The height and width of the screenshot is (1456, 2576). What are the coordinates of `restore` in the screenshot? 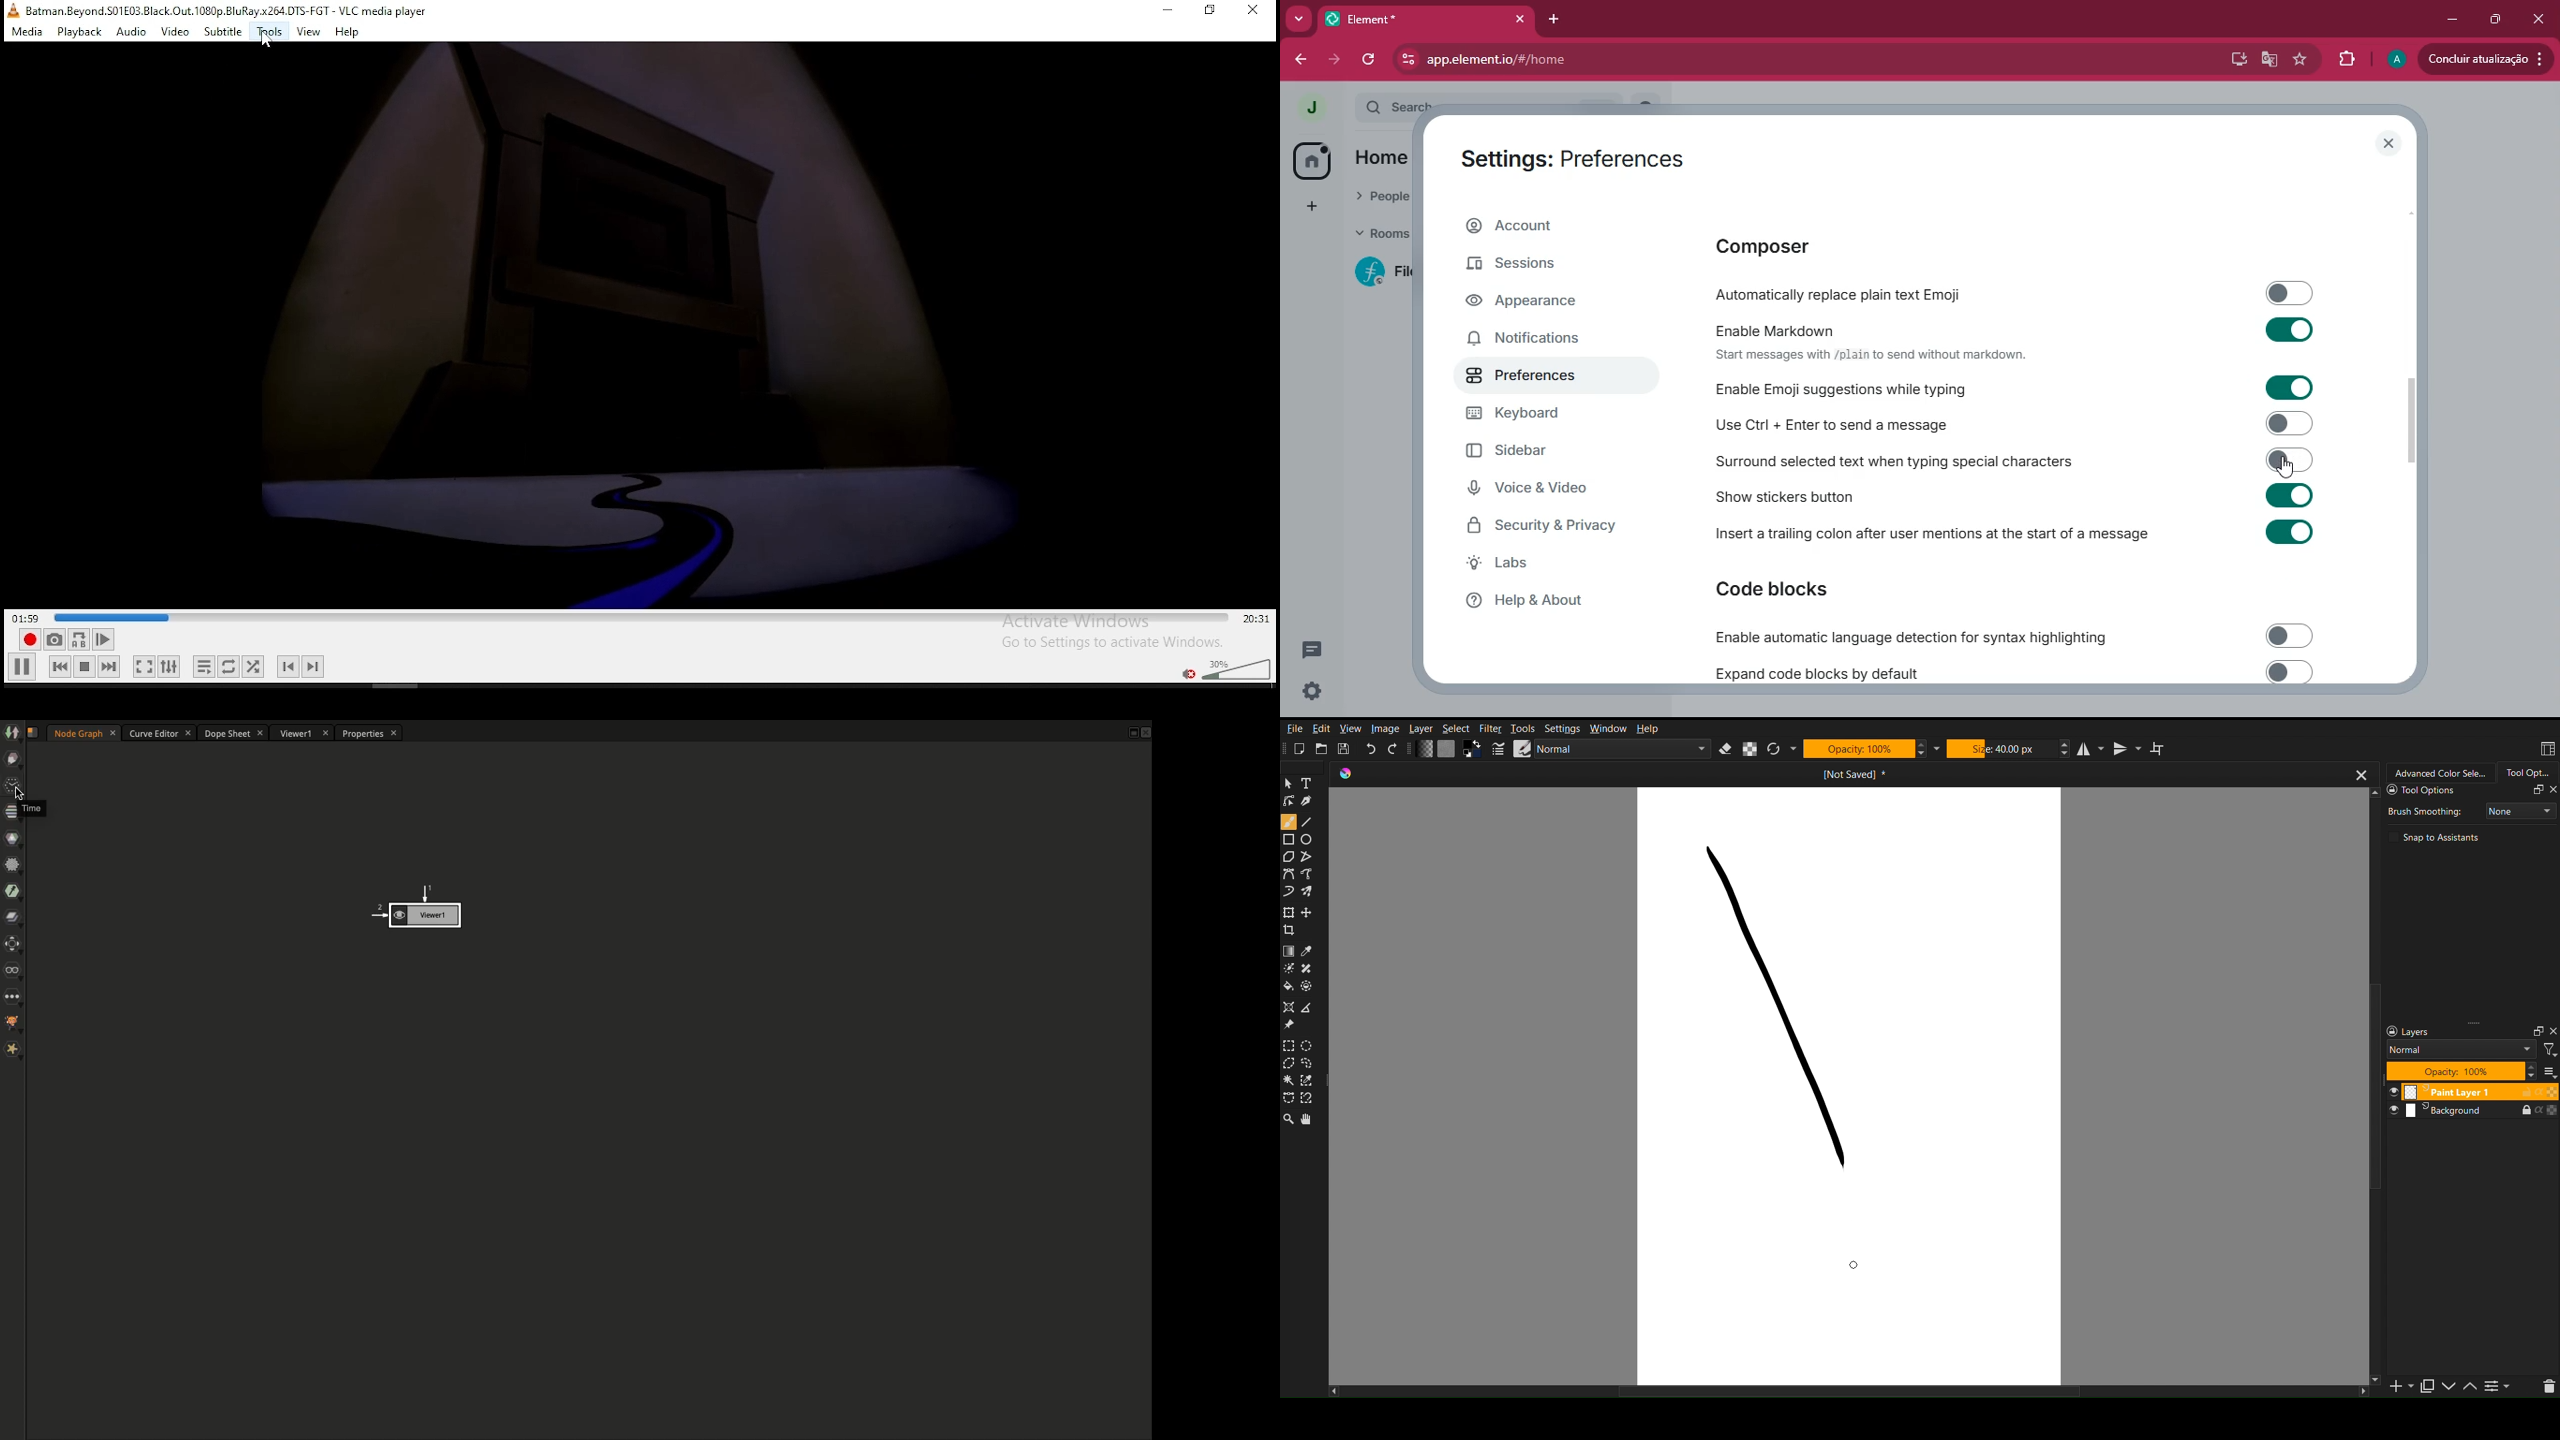 It's located at (1211, 11).